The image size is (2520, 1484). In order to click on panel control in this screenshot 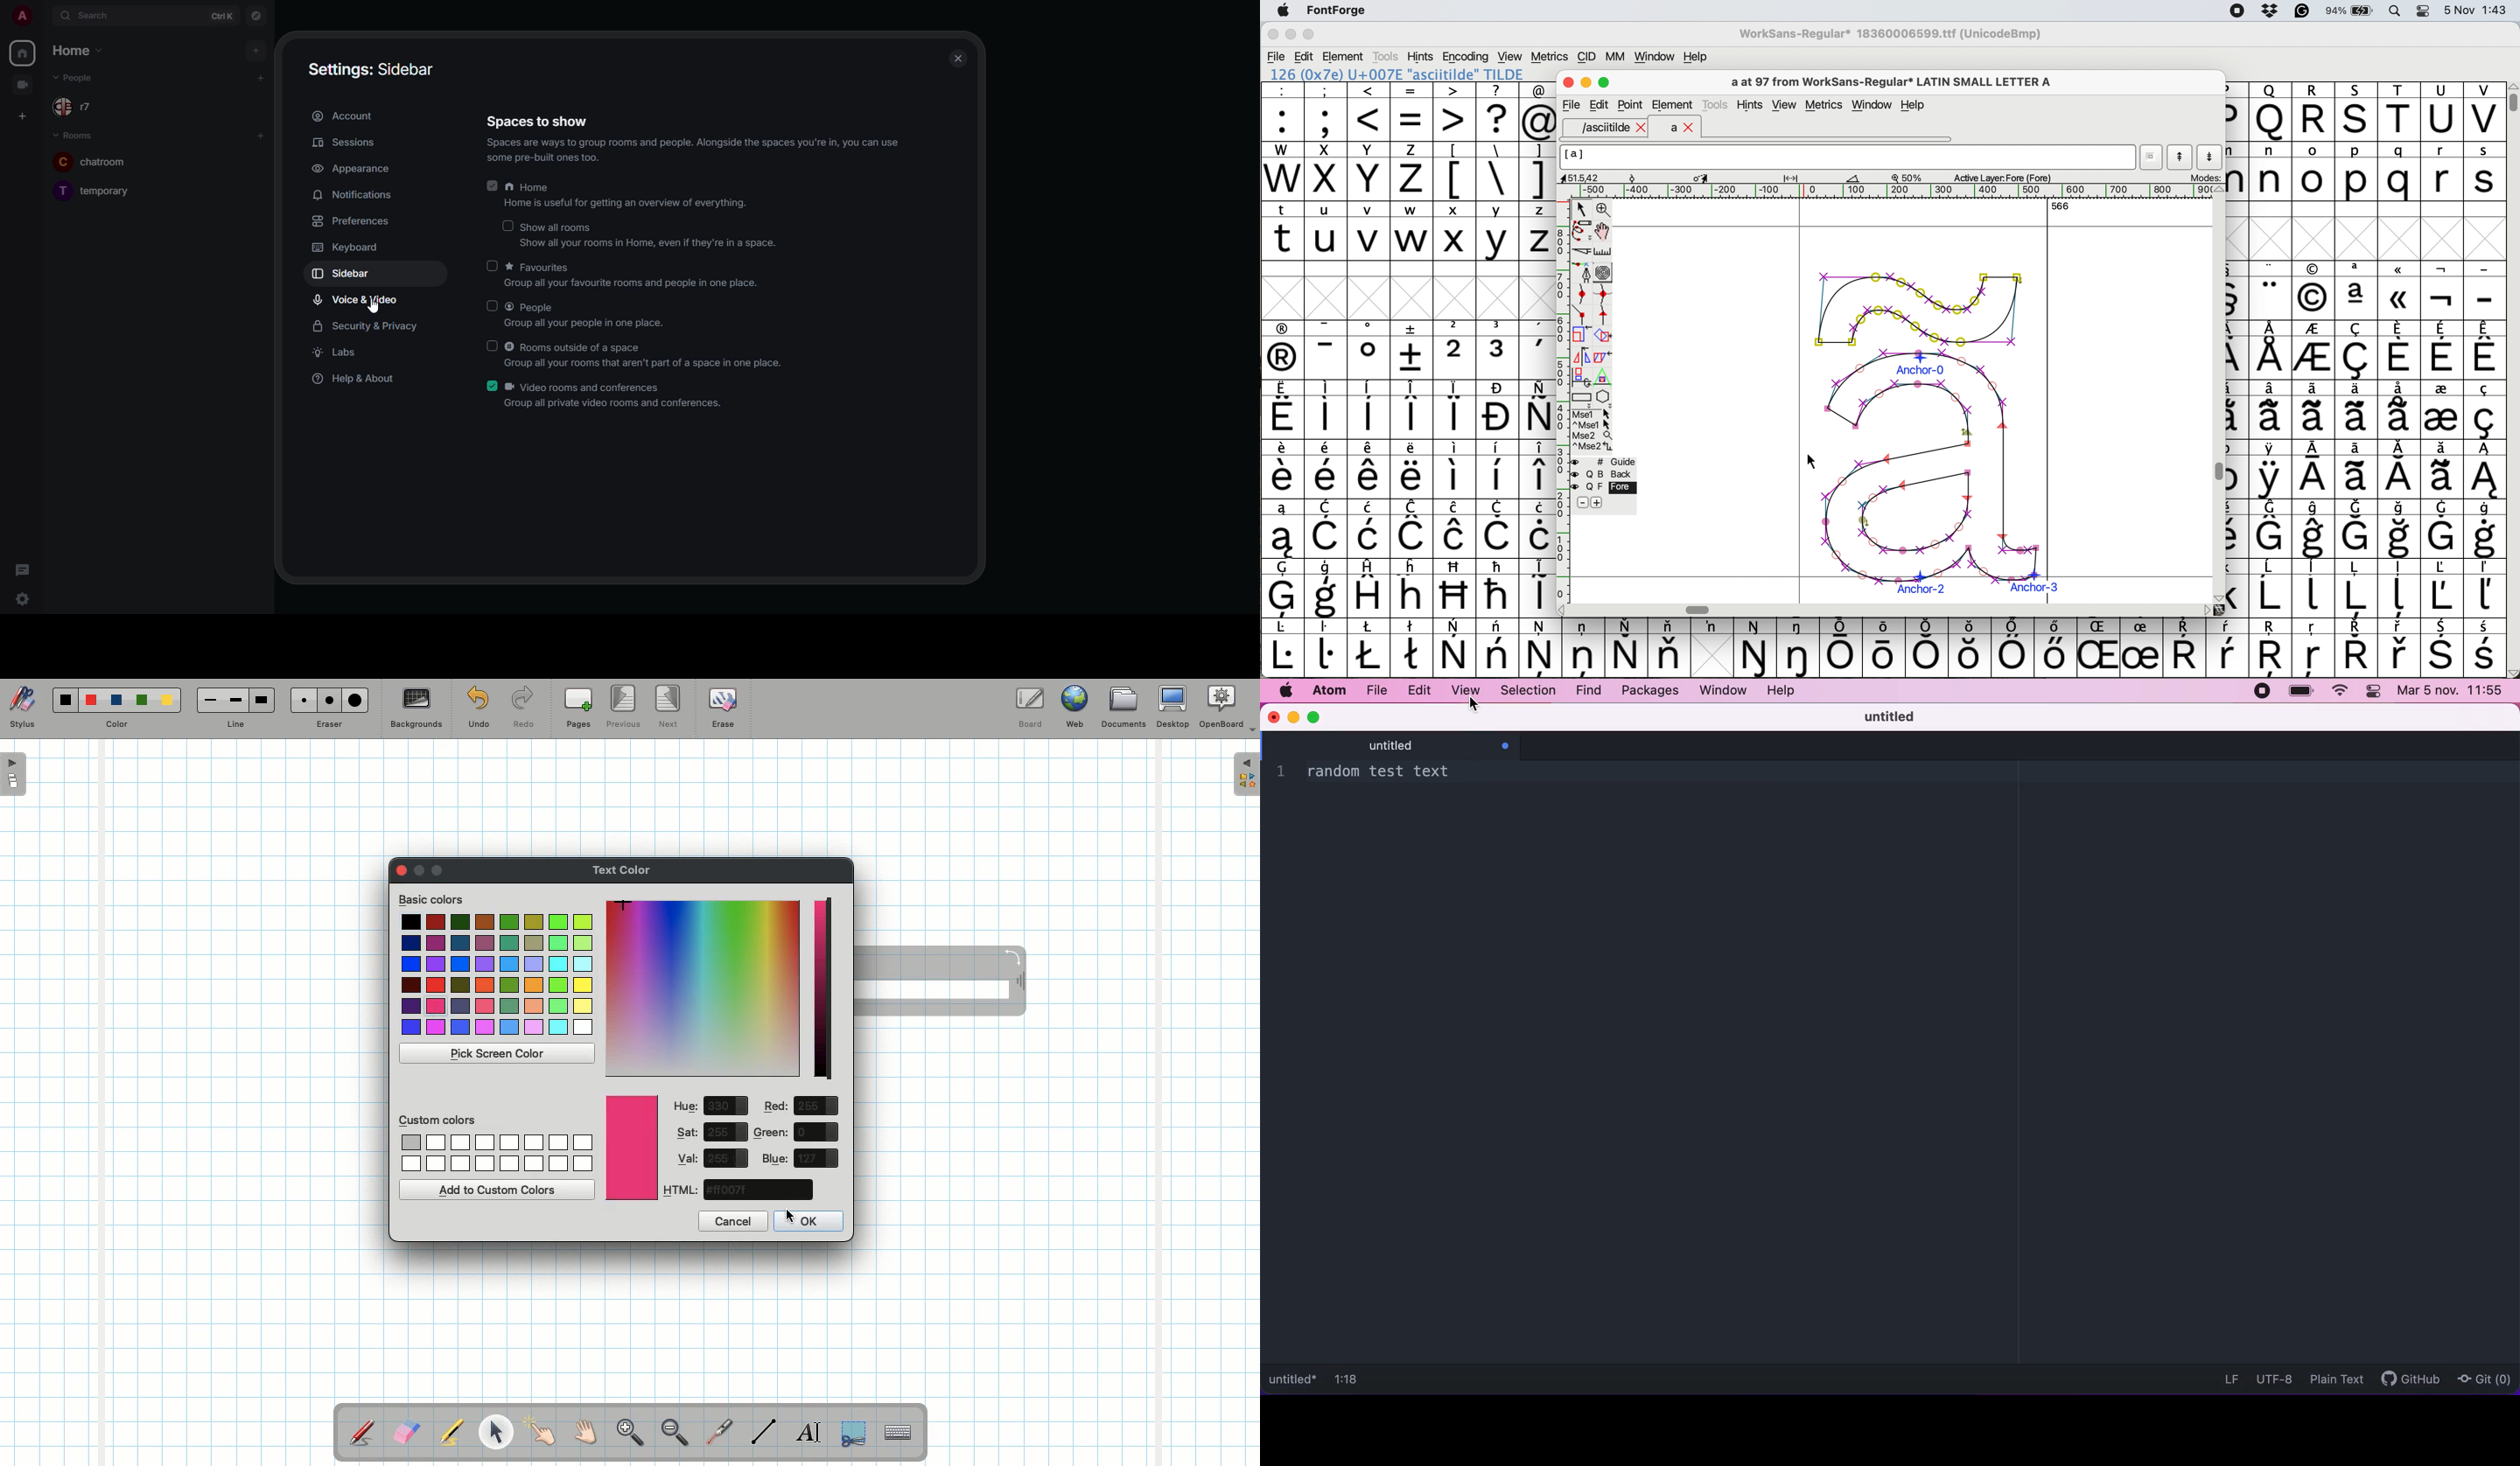, I will do `click(2373, 693)`.